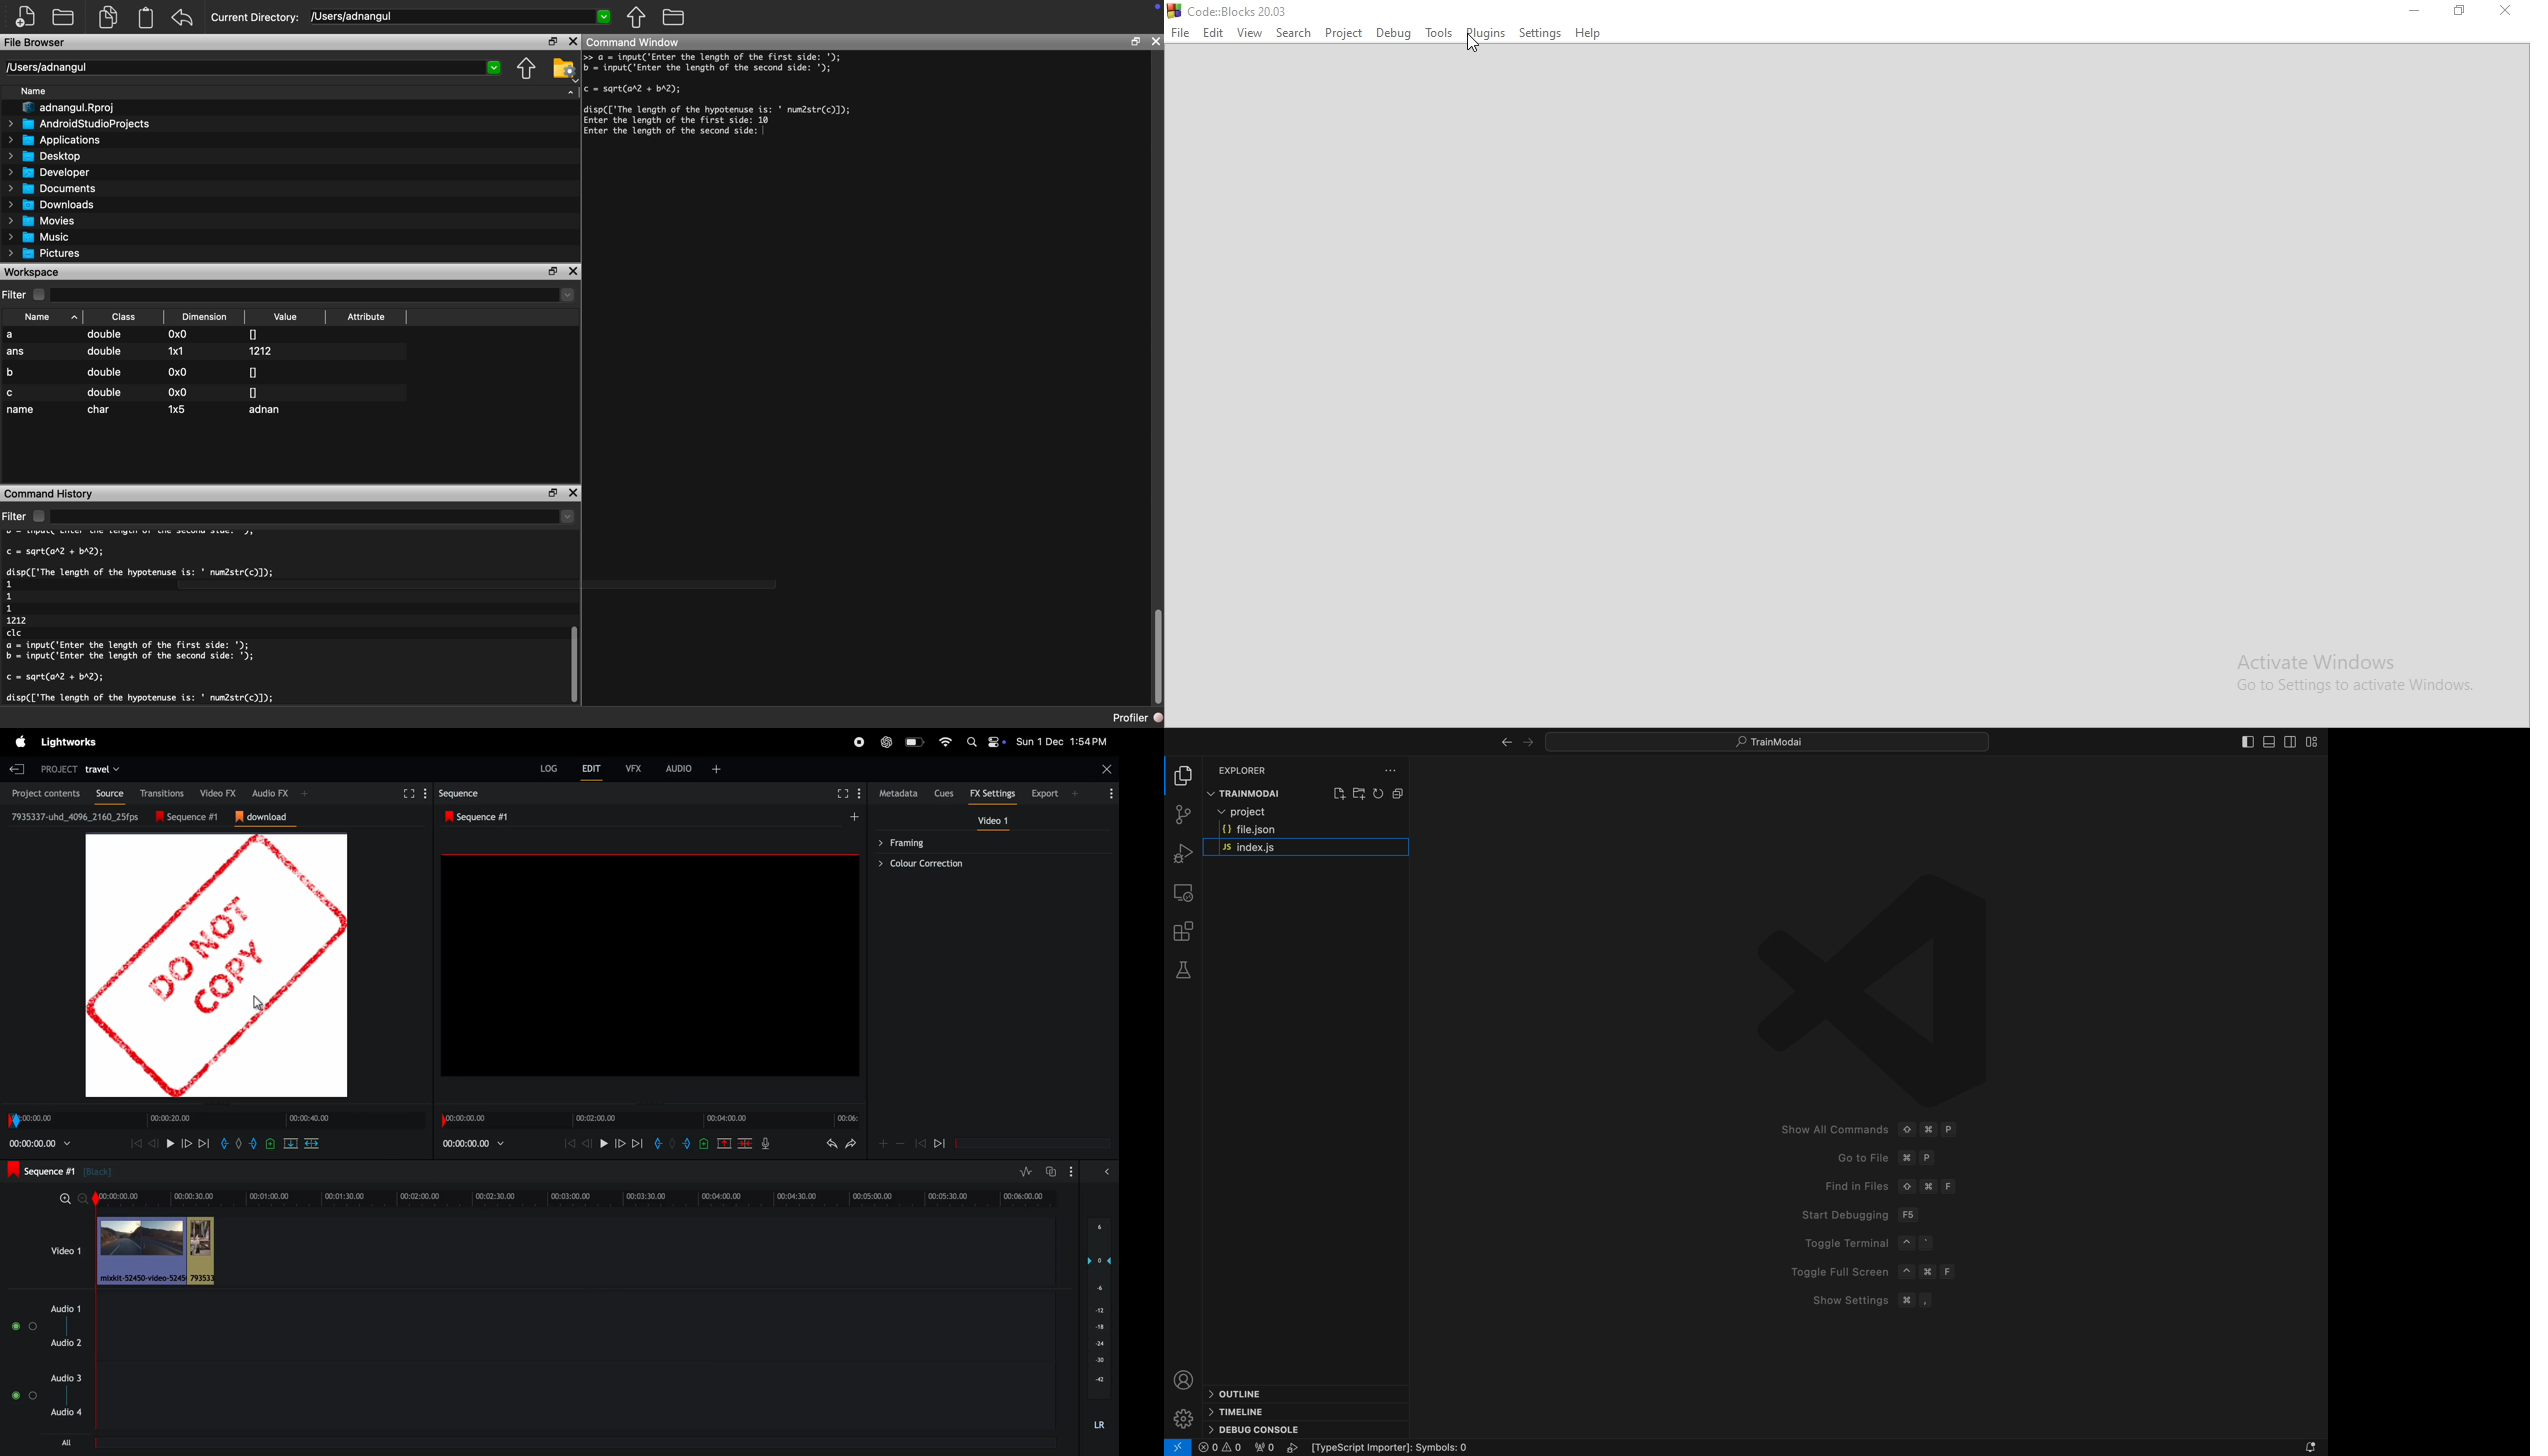 This screenshot has width=2548, height=1456. I want to click on layout, so click(2315, 743).